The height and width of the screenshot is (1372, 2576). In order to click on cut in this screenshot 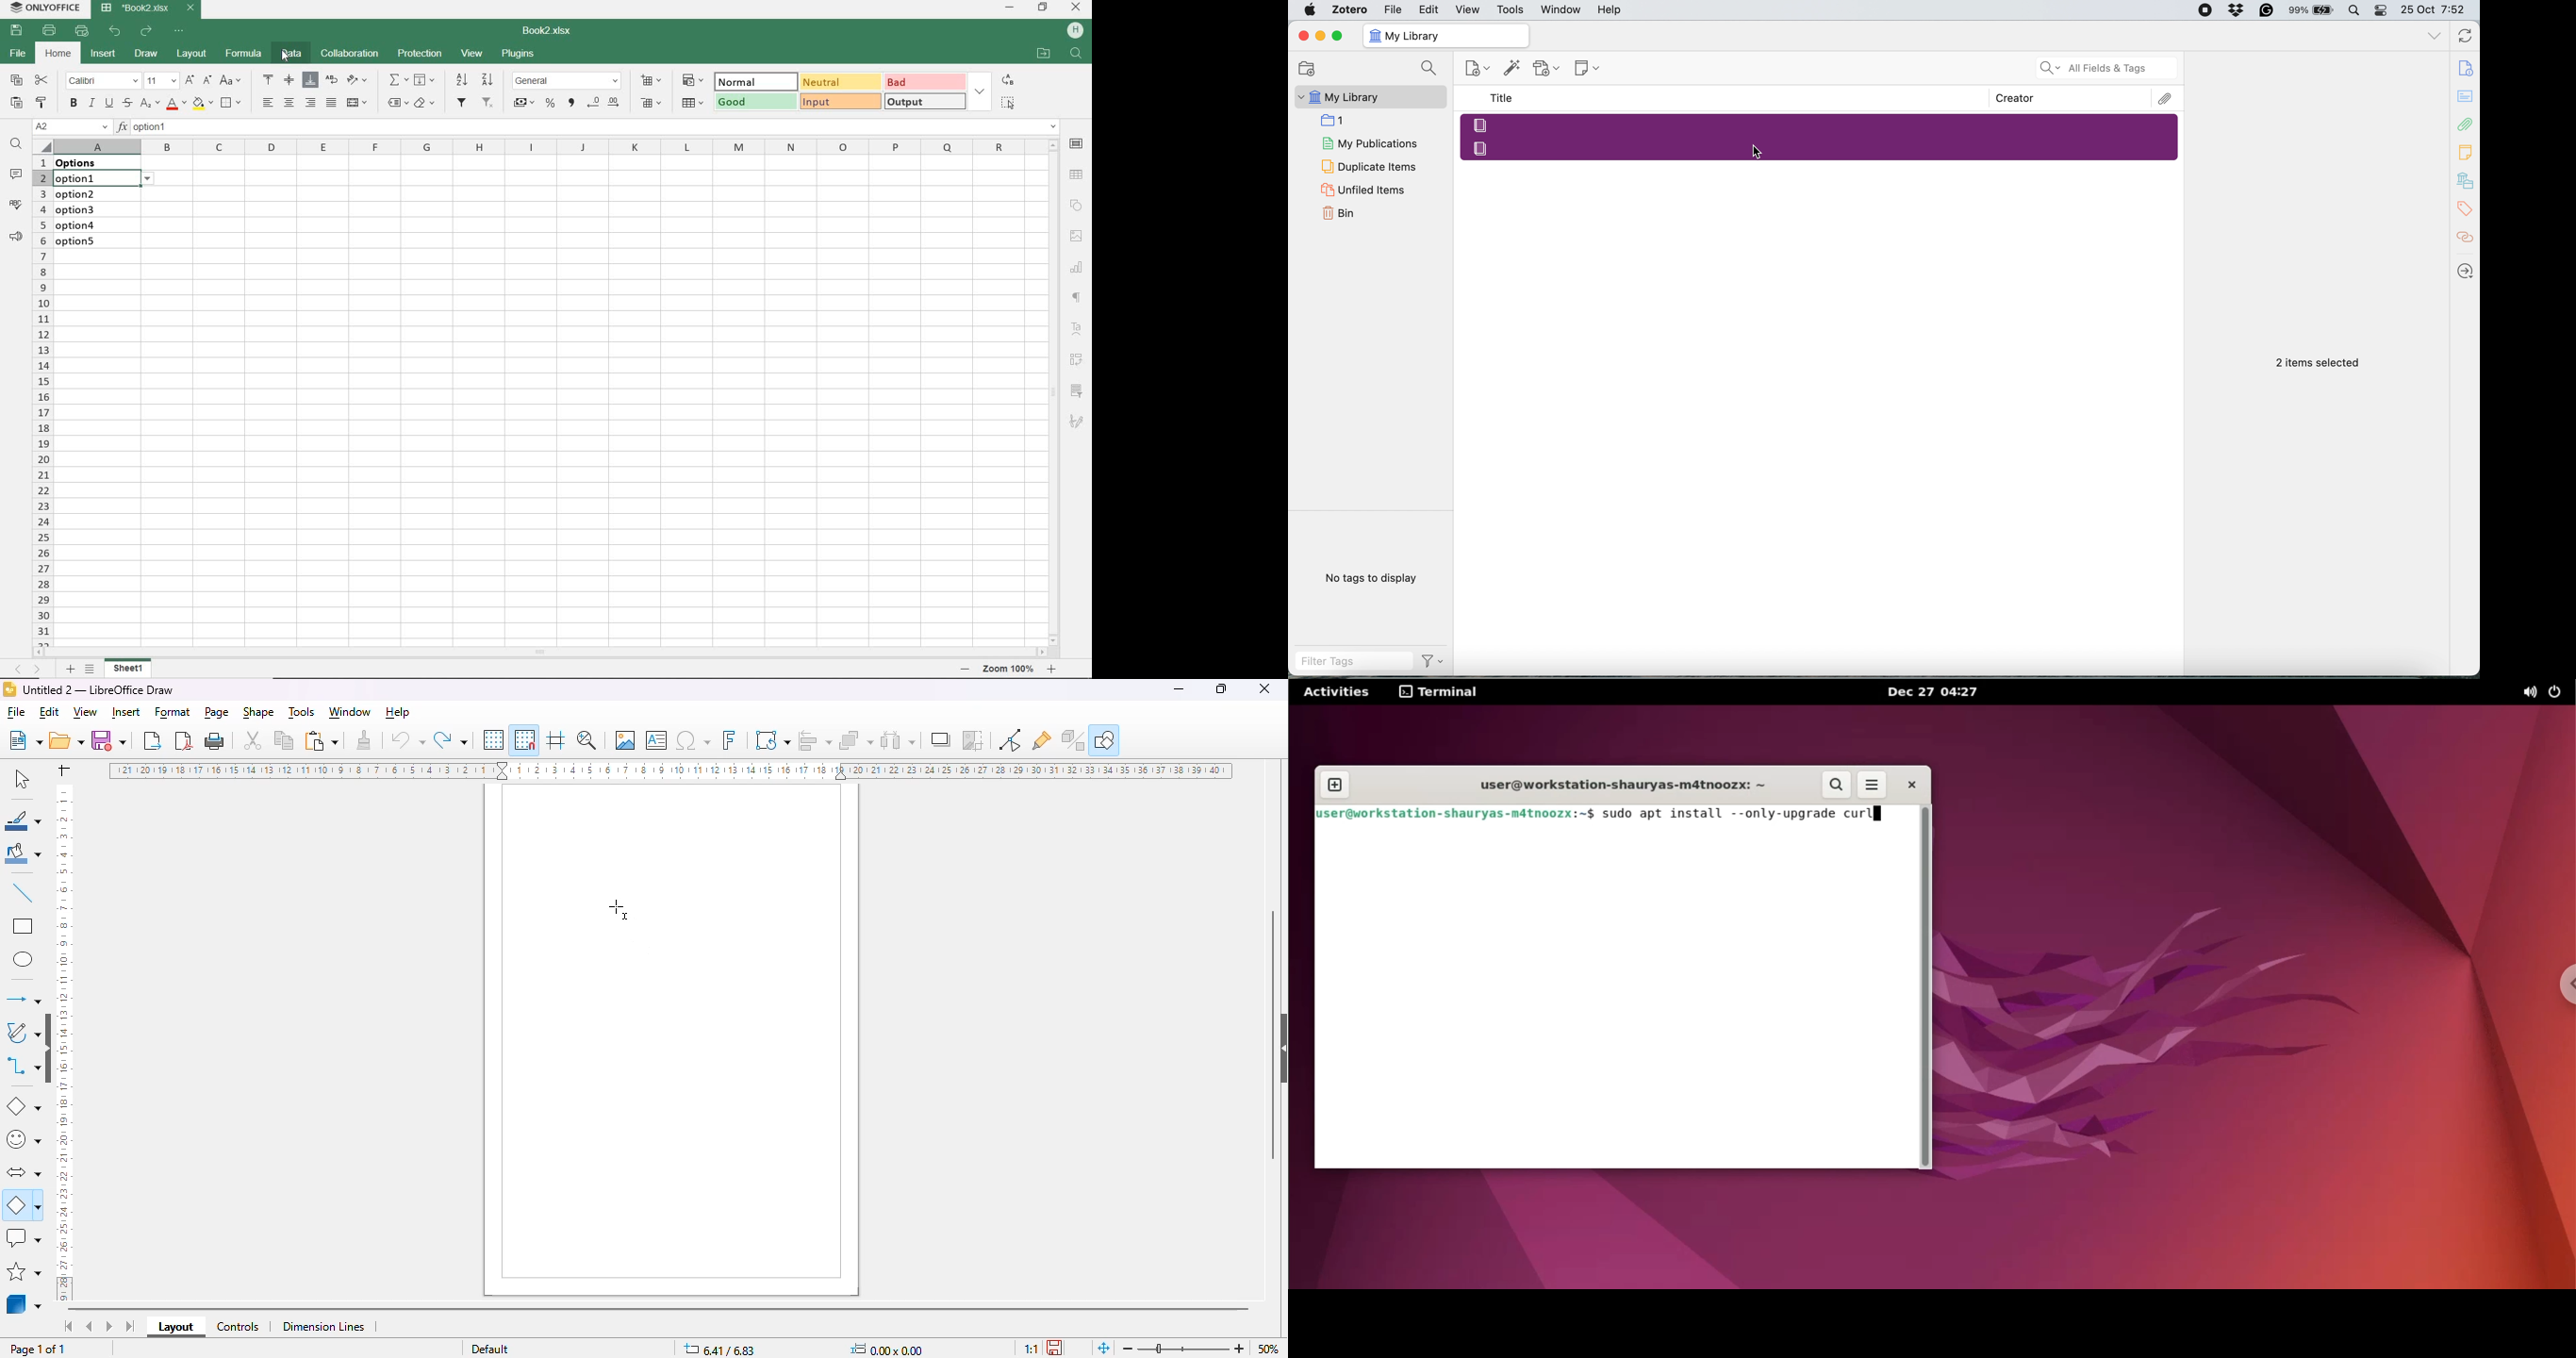, I will do `click(253, 740)`.